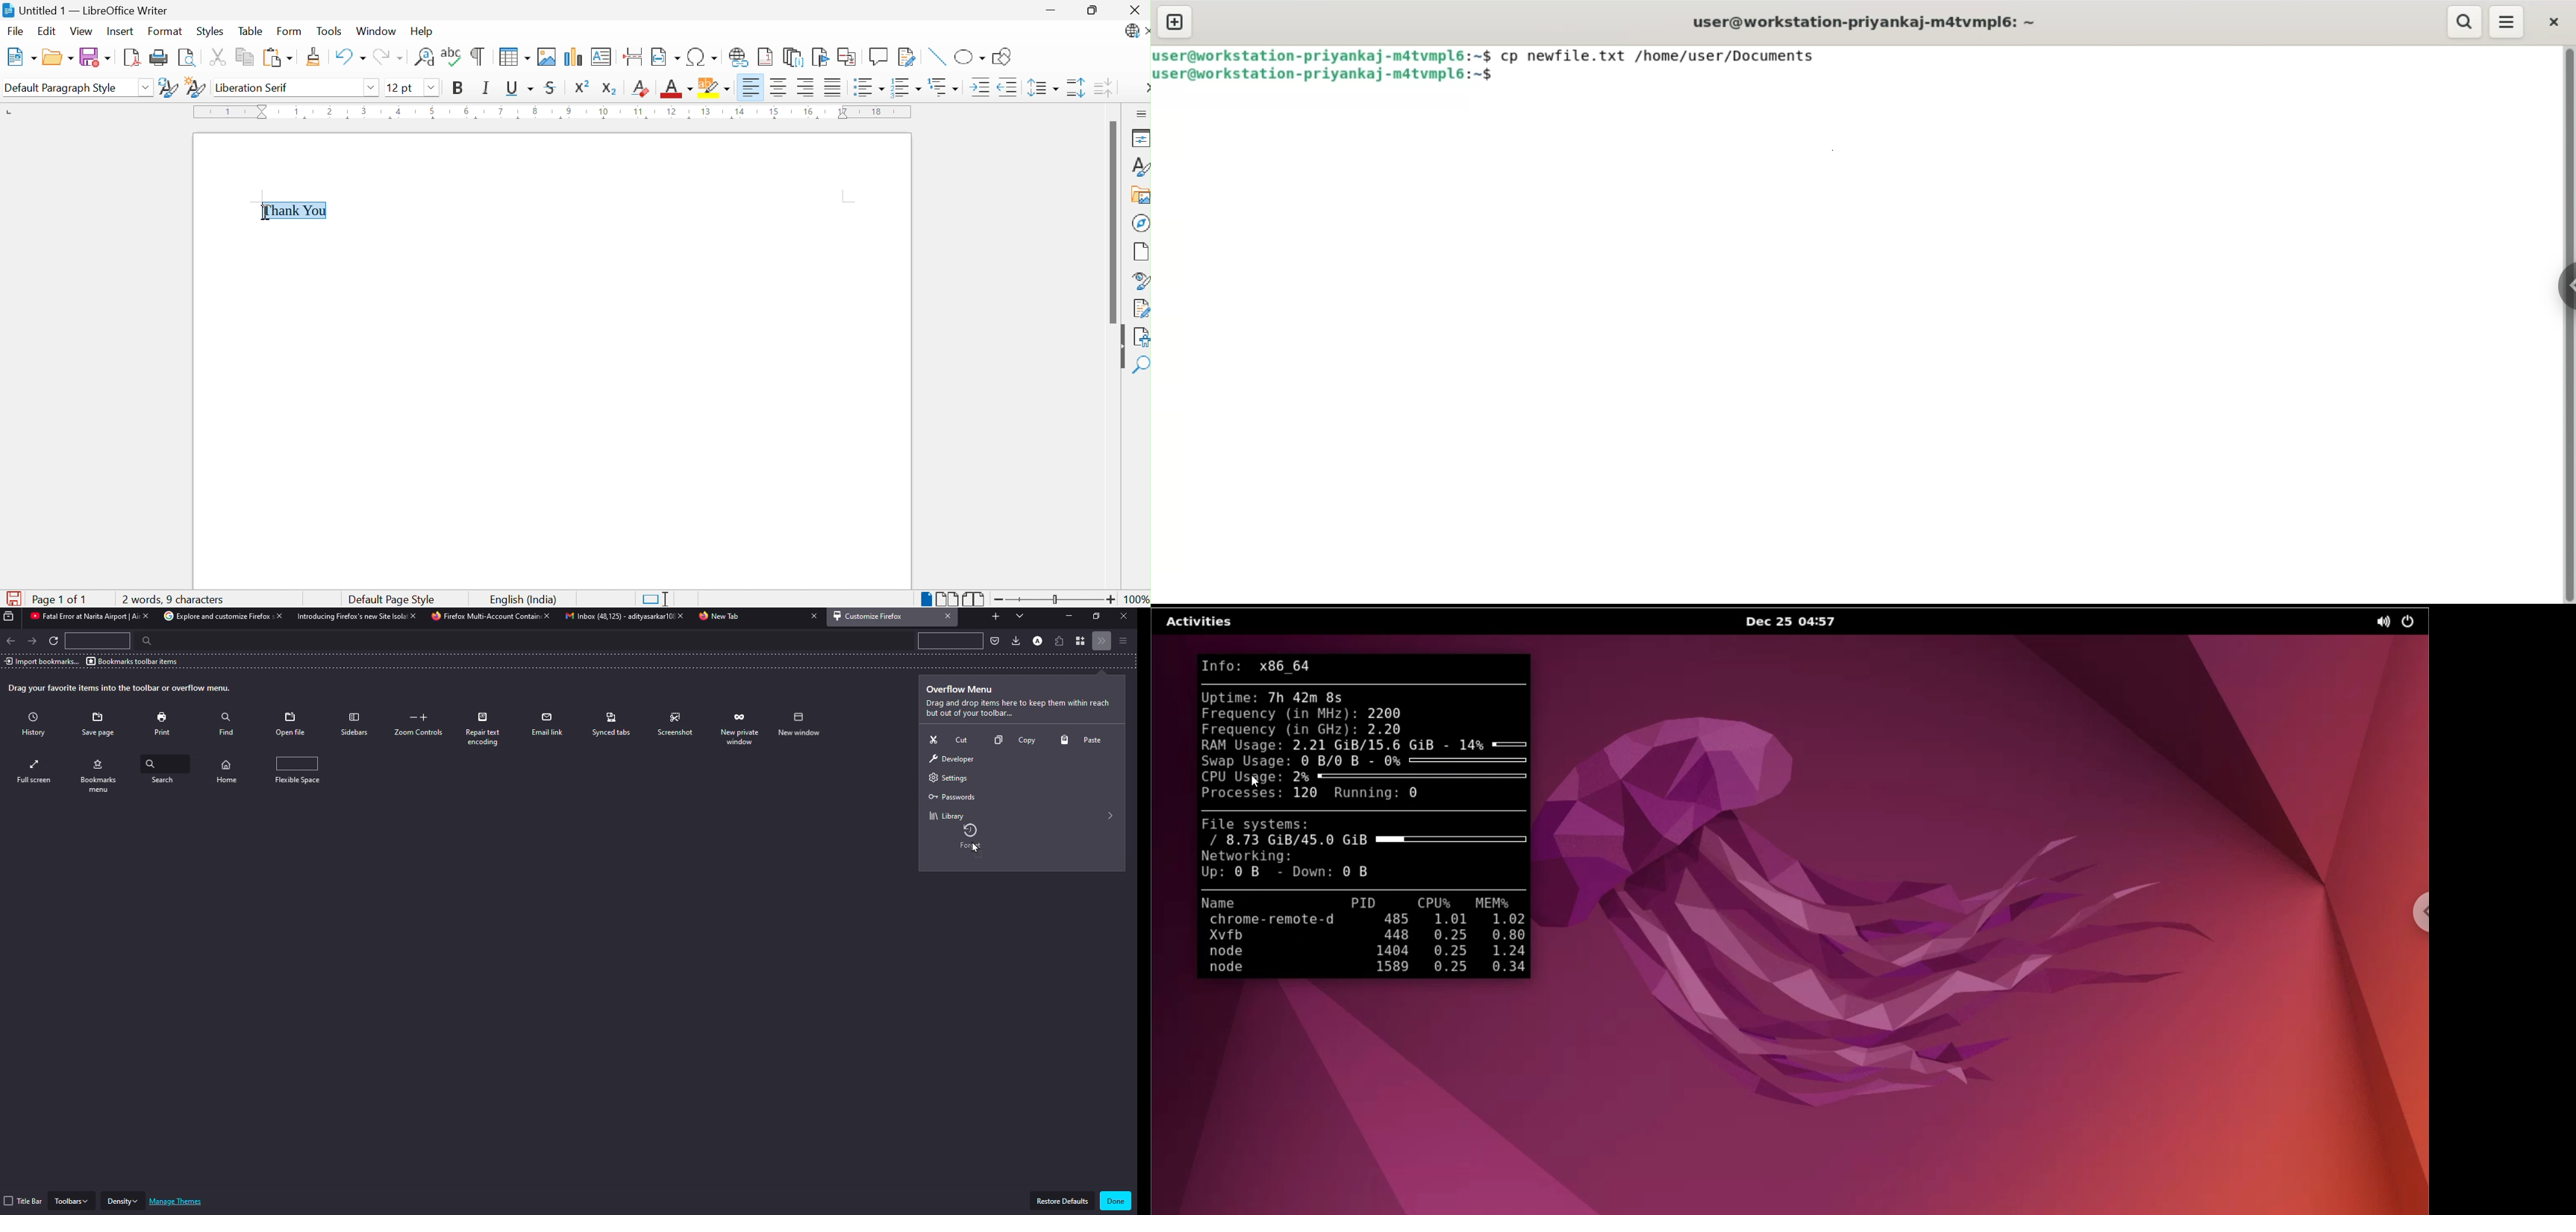  I want to click on close, so click(949, 616).